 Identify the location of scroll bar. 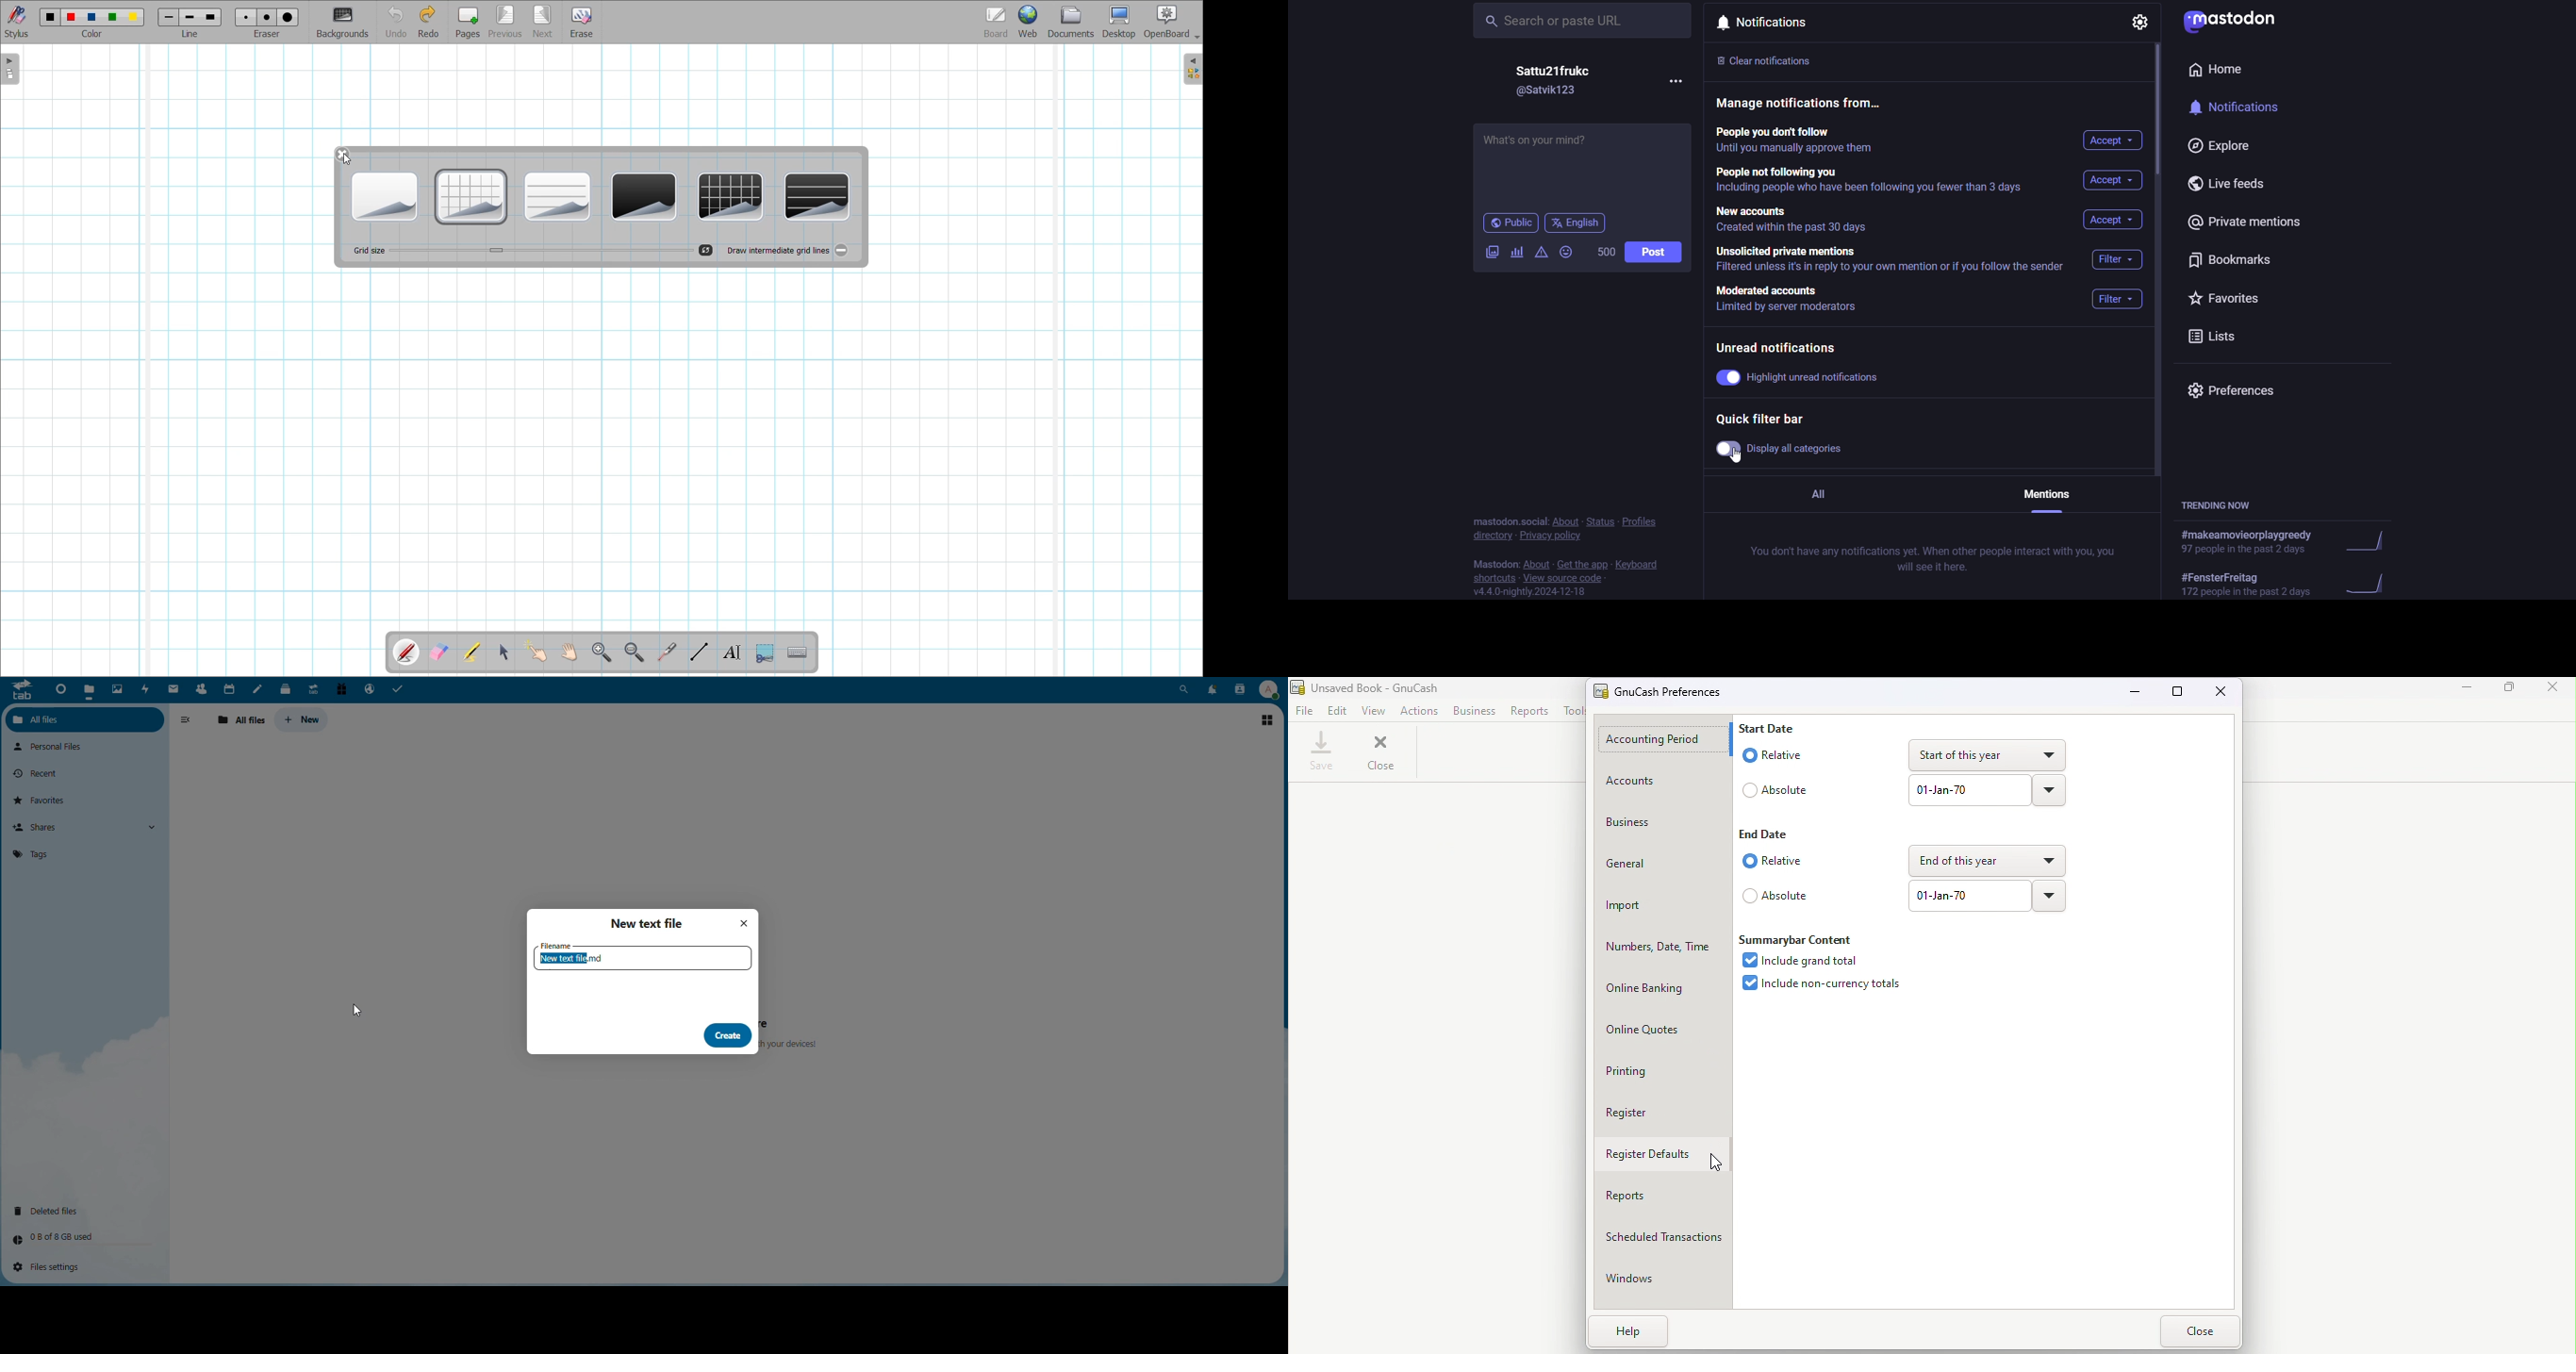
(2159, 116).